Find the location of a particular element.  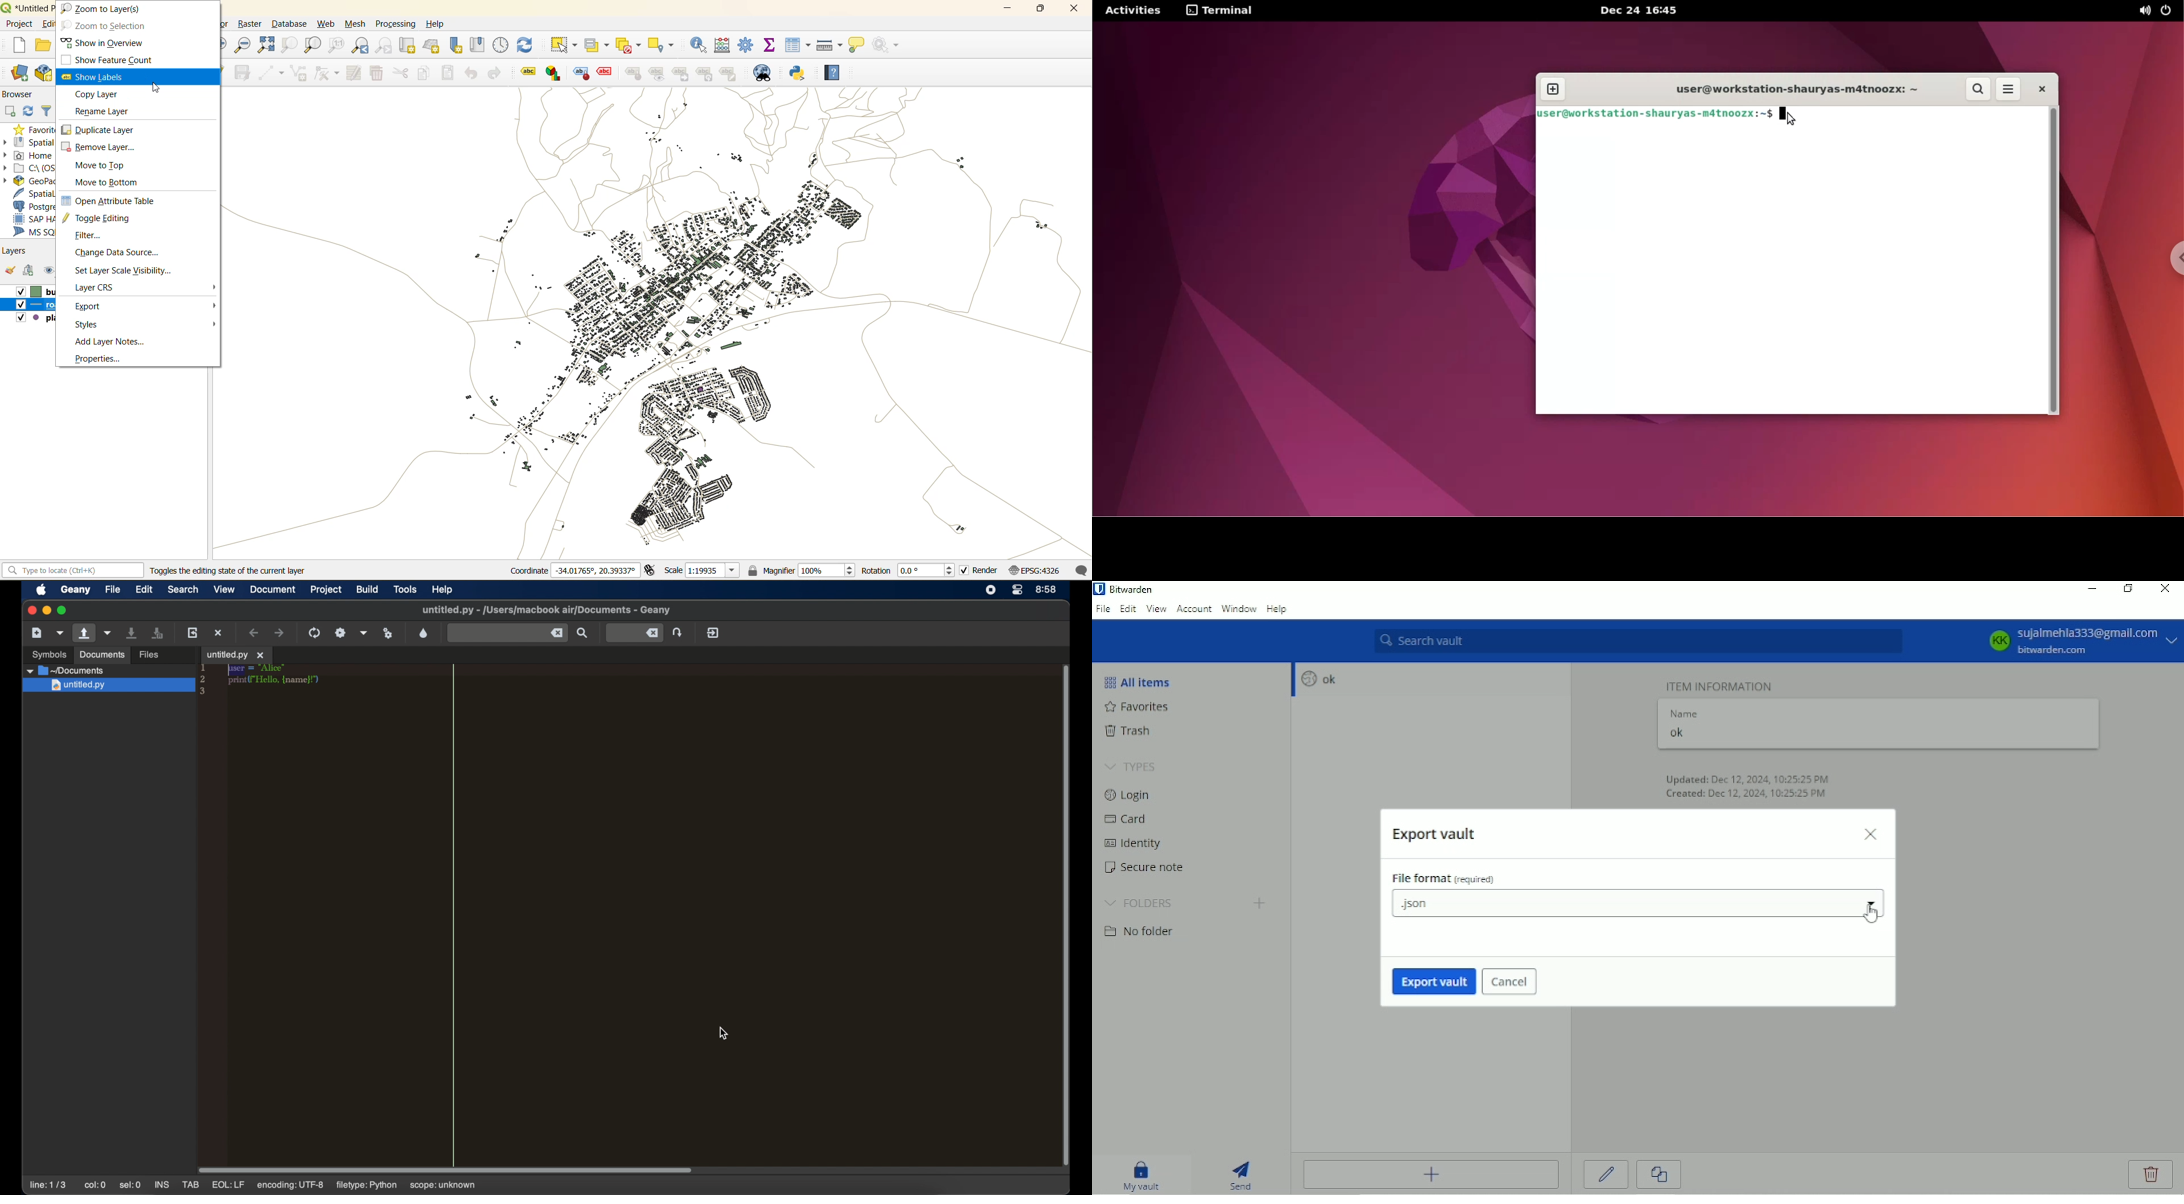

move to top is located at coordinates (102, 166).